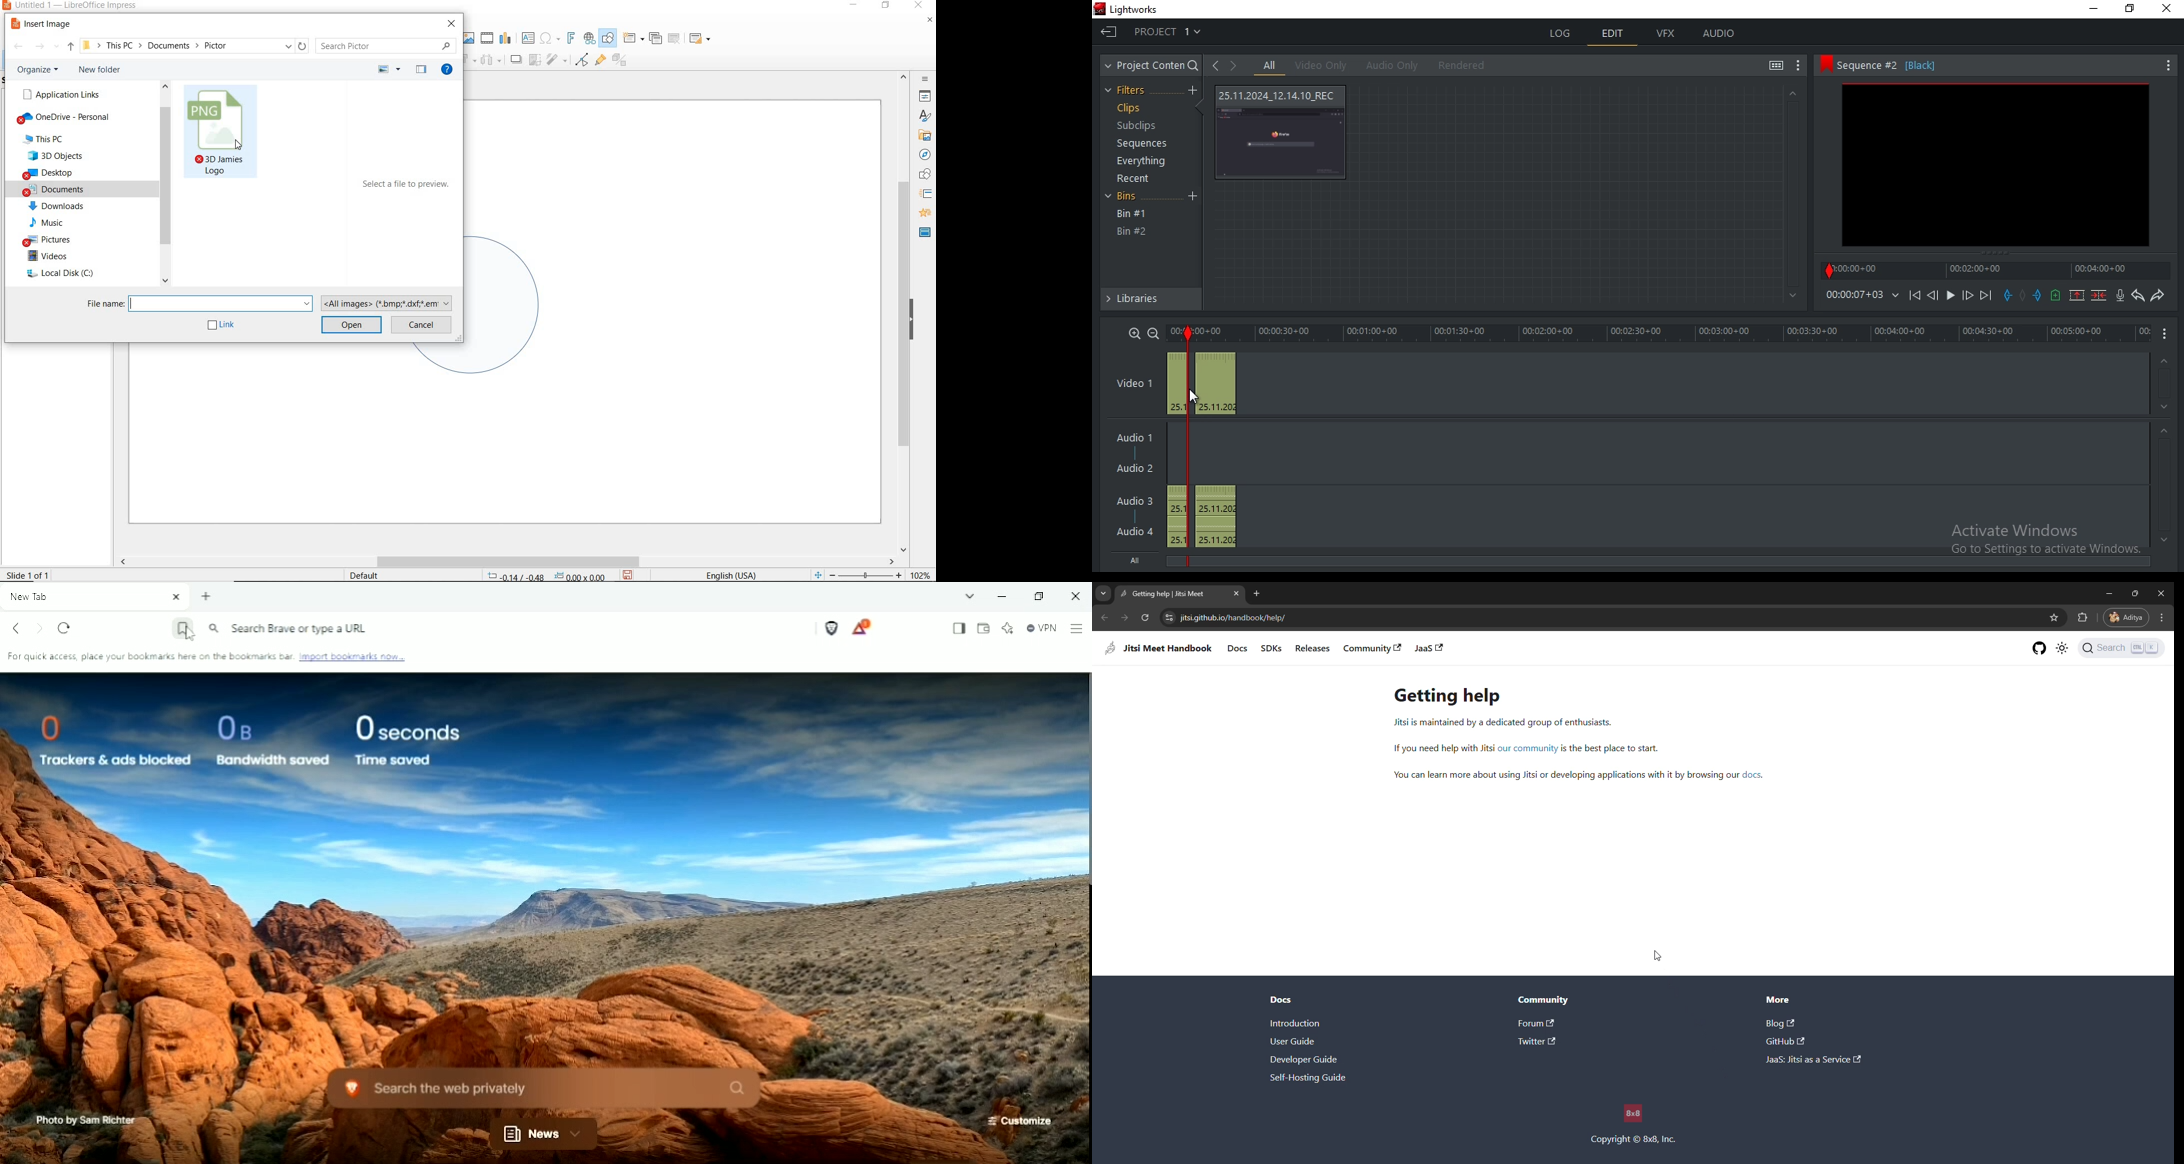 This screenshot has width=2184, height=1176. What do you see at coordinates (1141, 469) in the screenshot?
I see `Audio 2` at bounding box center [1141, 469].